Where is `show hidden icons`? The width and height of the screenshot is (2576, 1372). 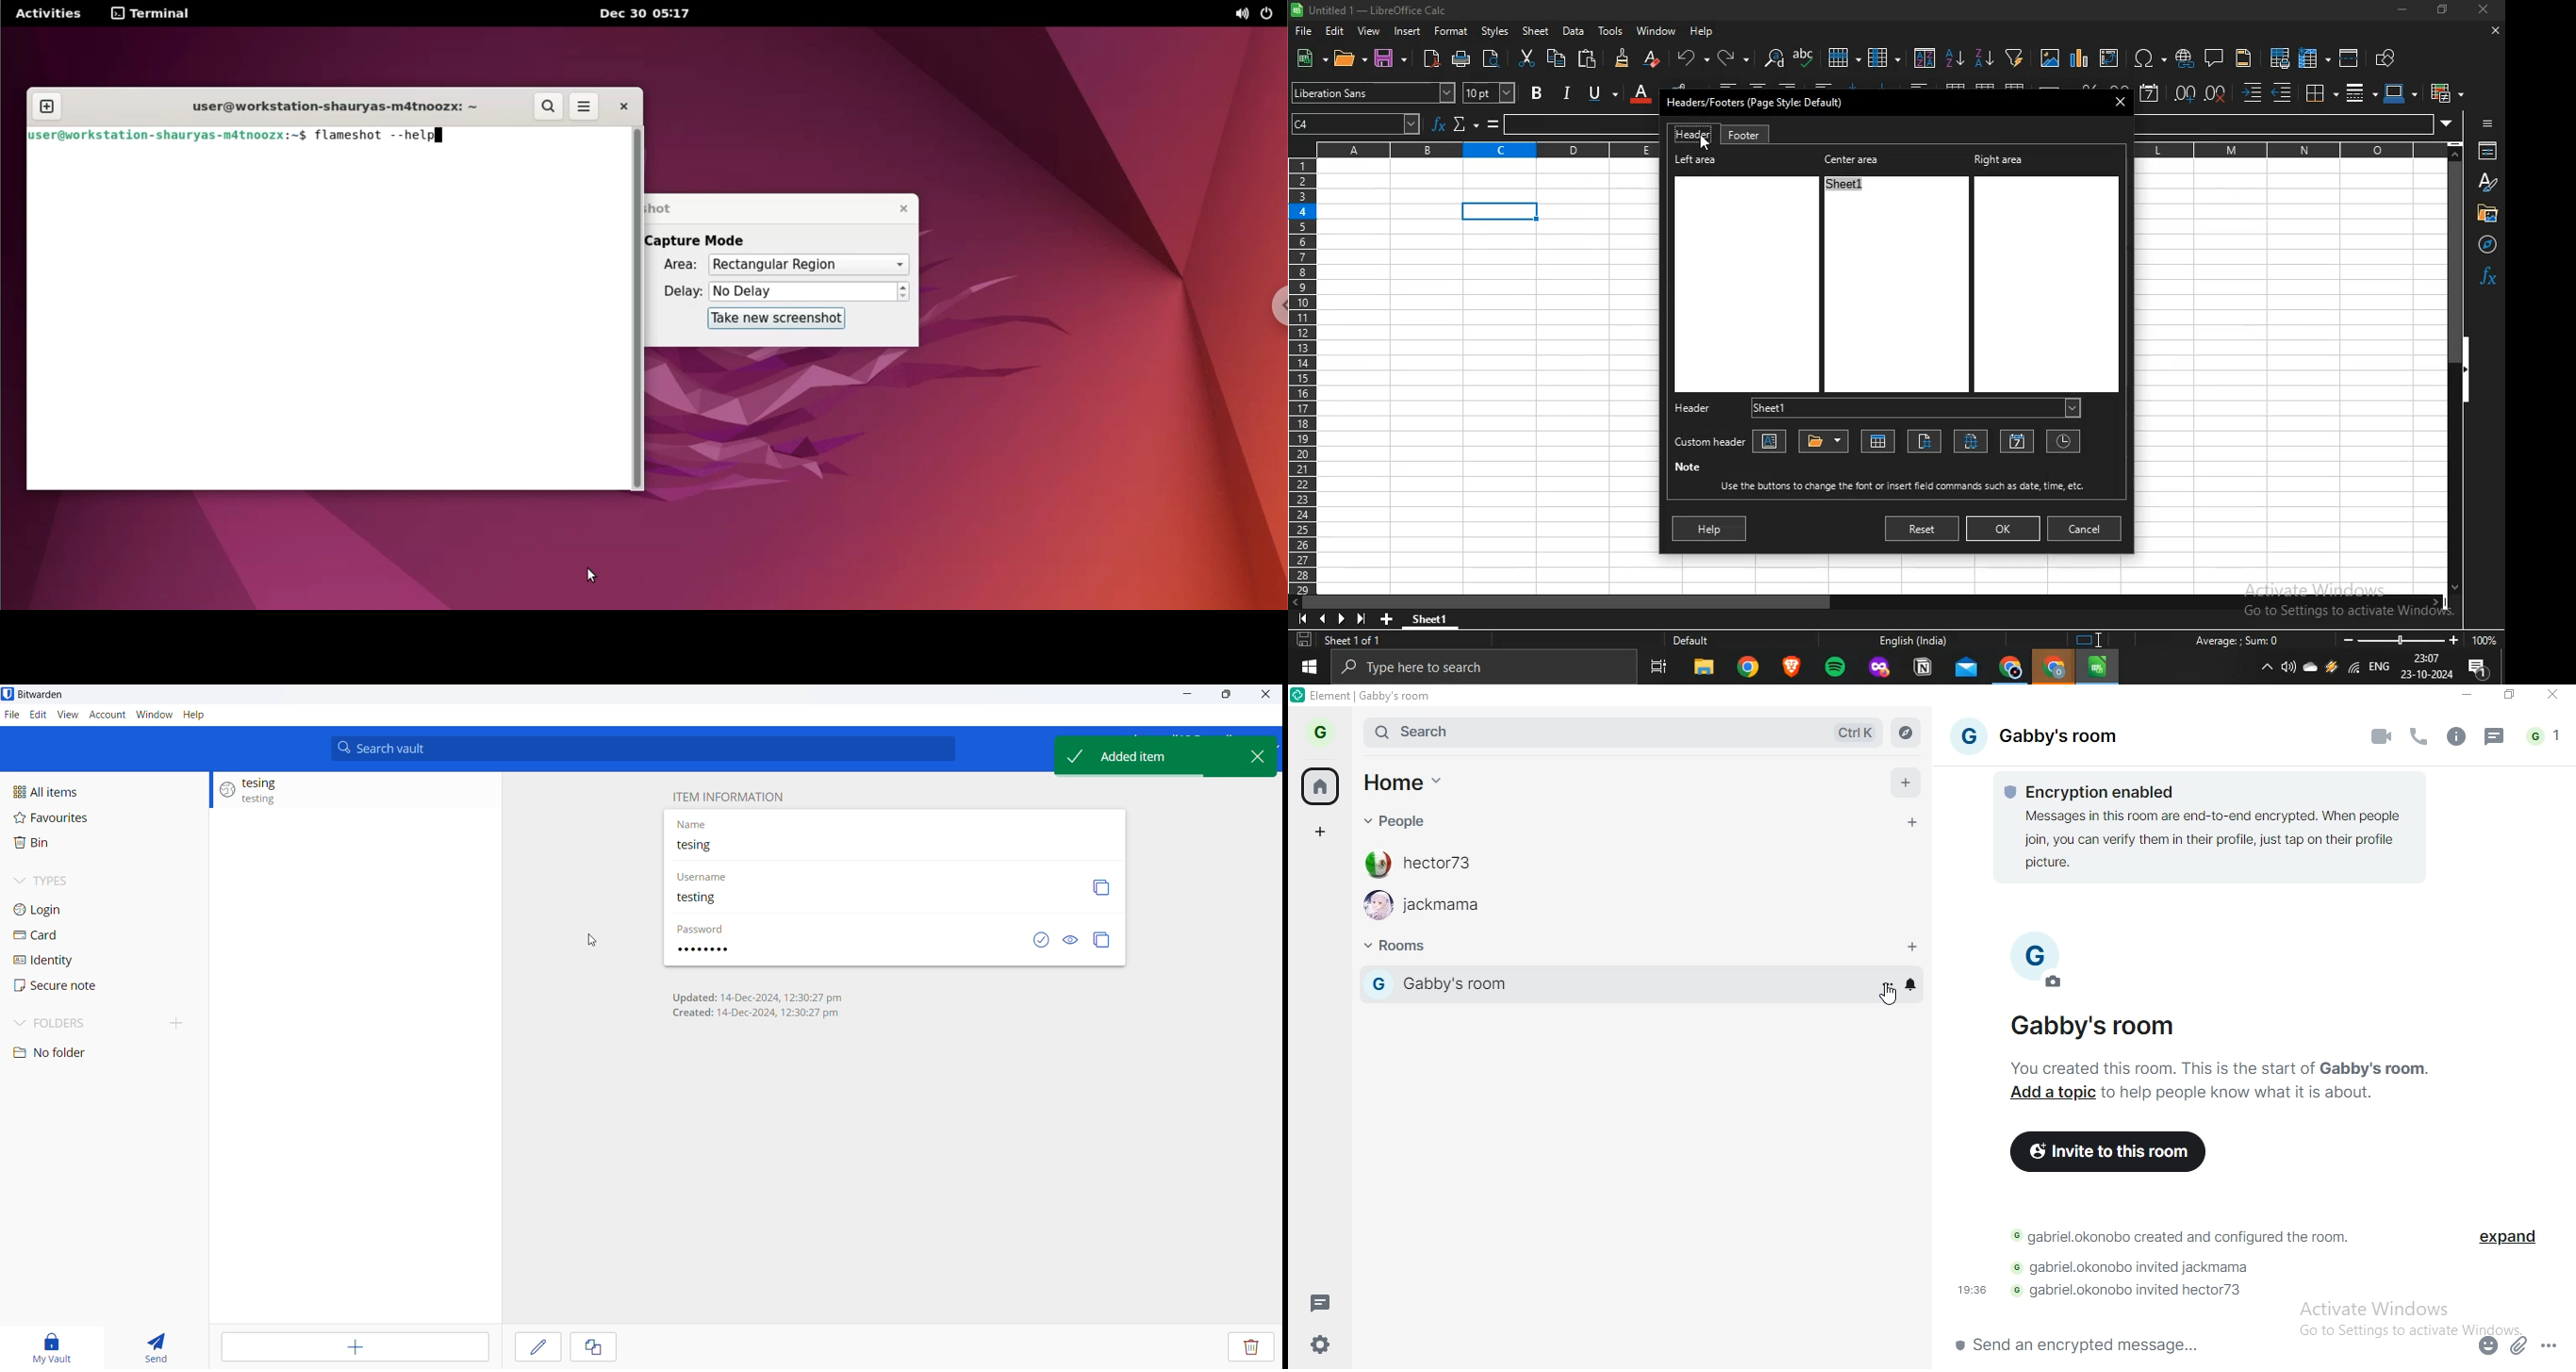 show hidden icons is located at coordinates (2268, 668).